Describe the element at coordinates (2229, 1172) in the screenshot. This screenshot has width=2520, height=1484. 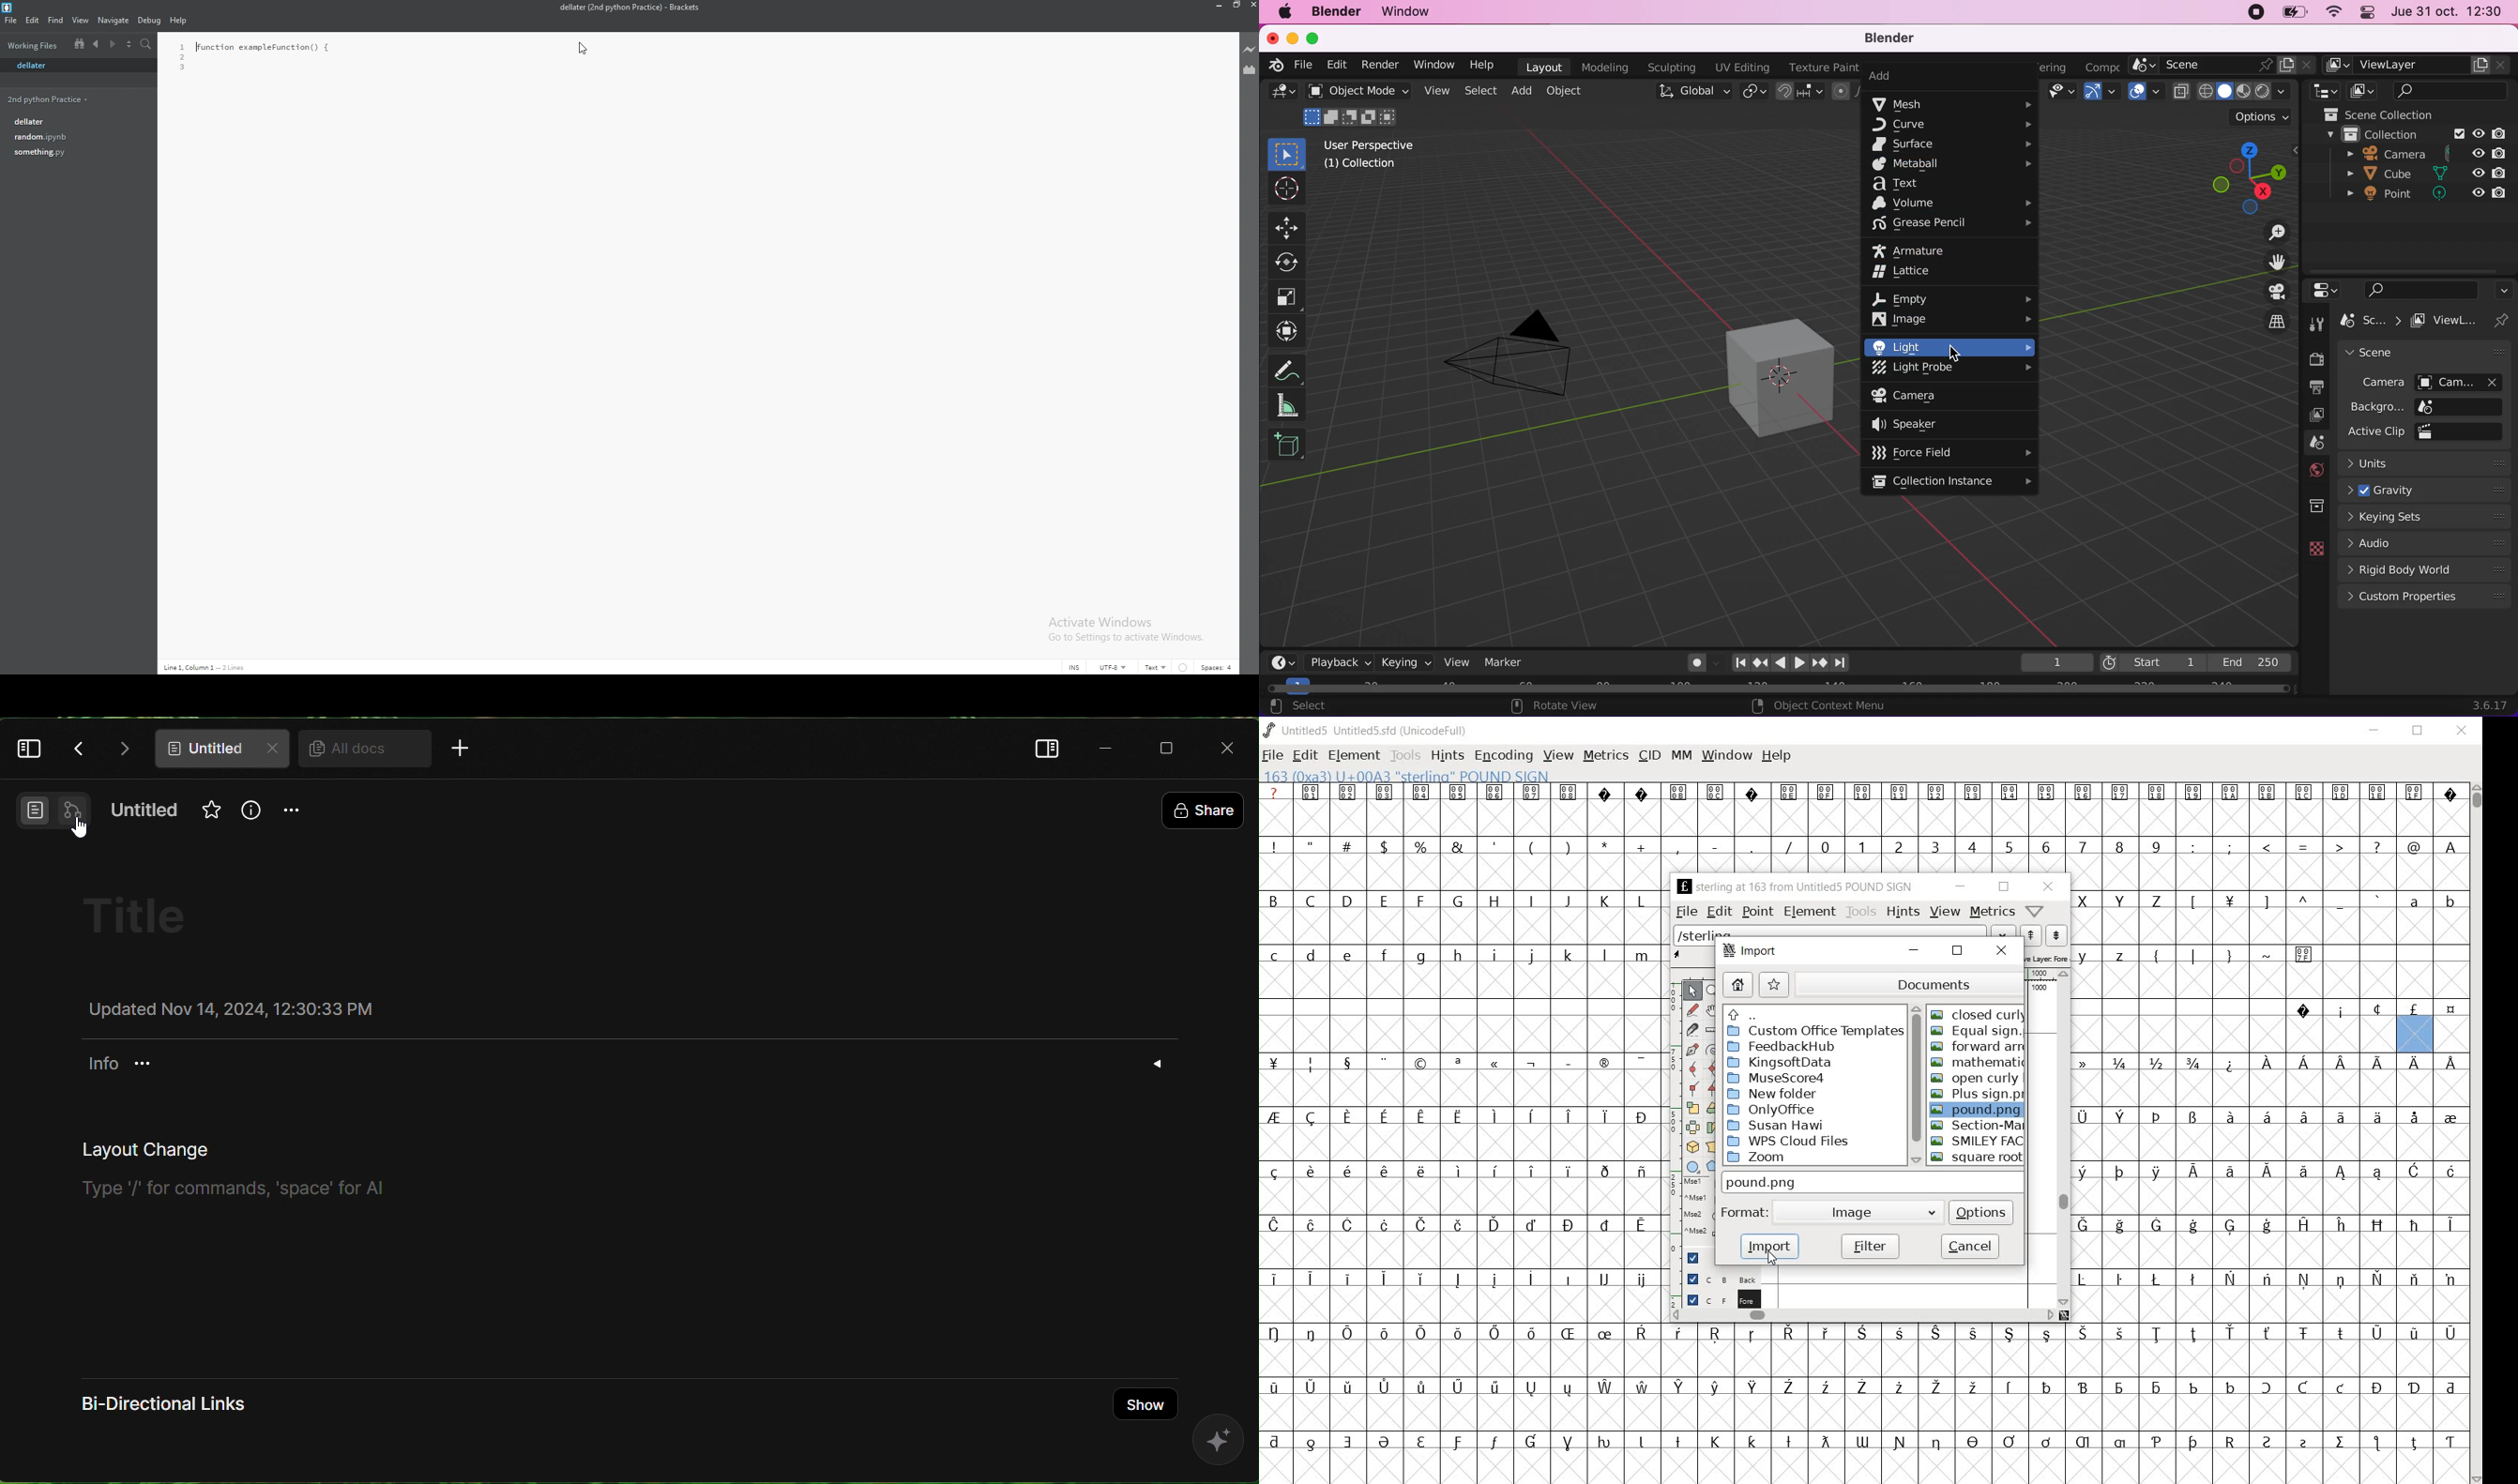
I see `Symbol` at that location.